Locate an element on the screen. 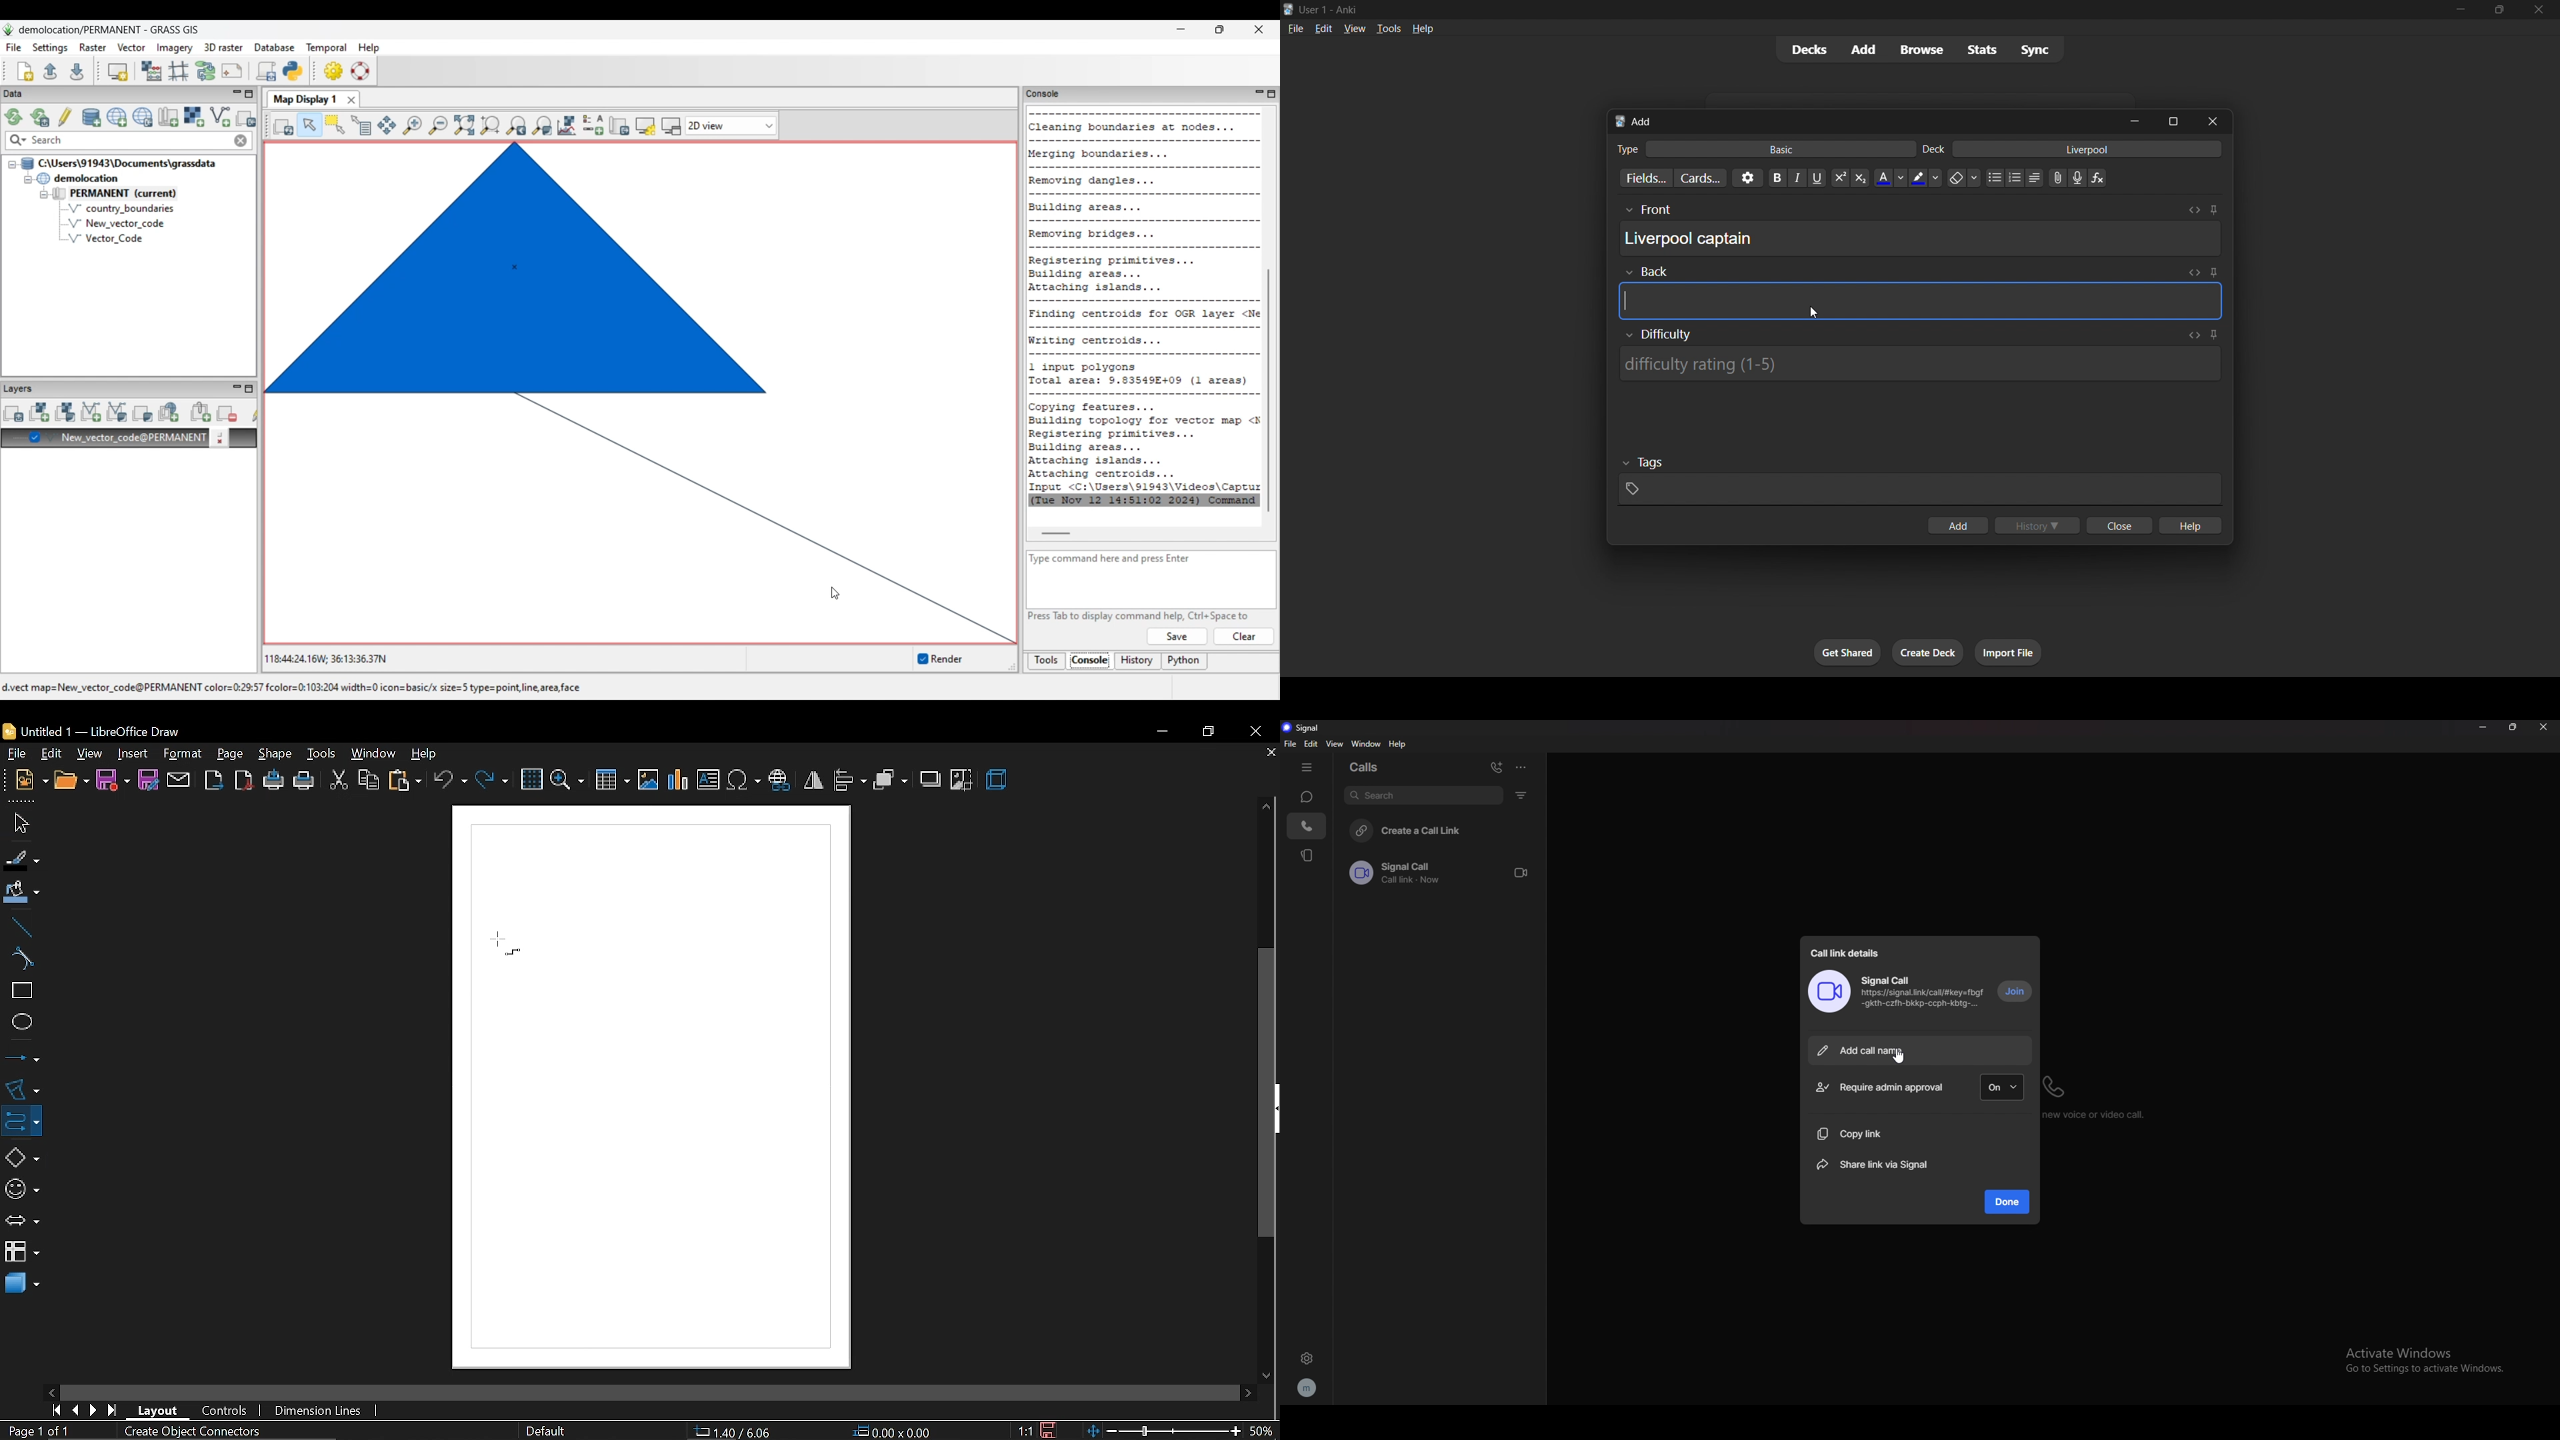 This screenshot has height=1456, width=2576. 3d effect is located at coordinates (997, 782).